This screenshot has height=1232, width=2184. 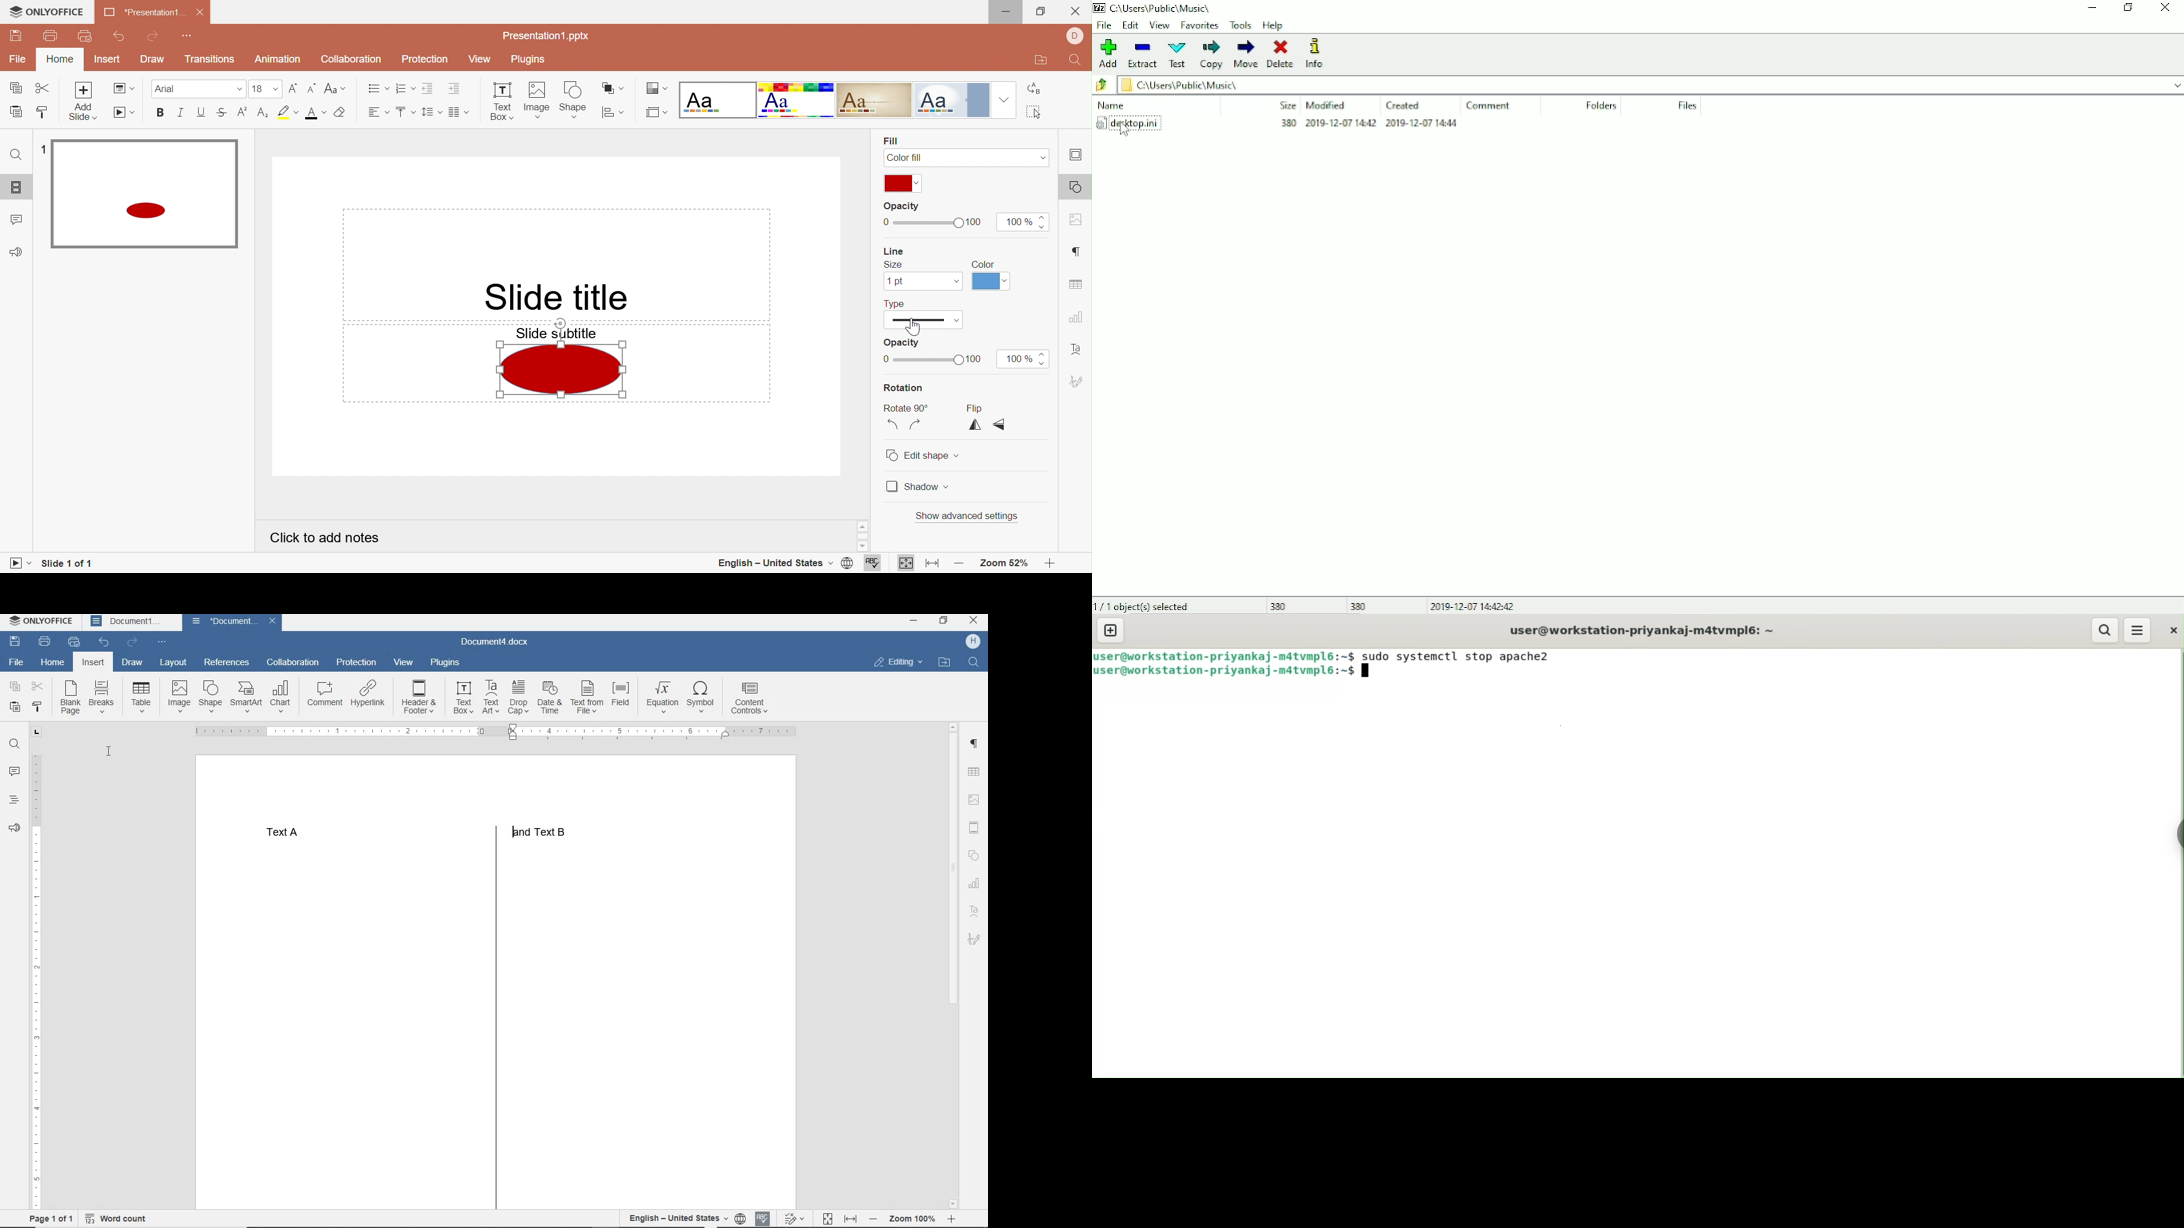 I want to click on Add Slide, so click(x=85, y=100).